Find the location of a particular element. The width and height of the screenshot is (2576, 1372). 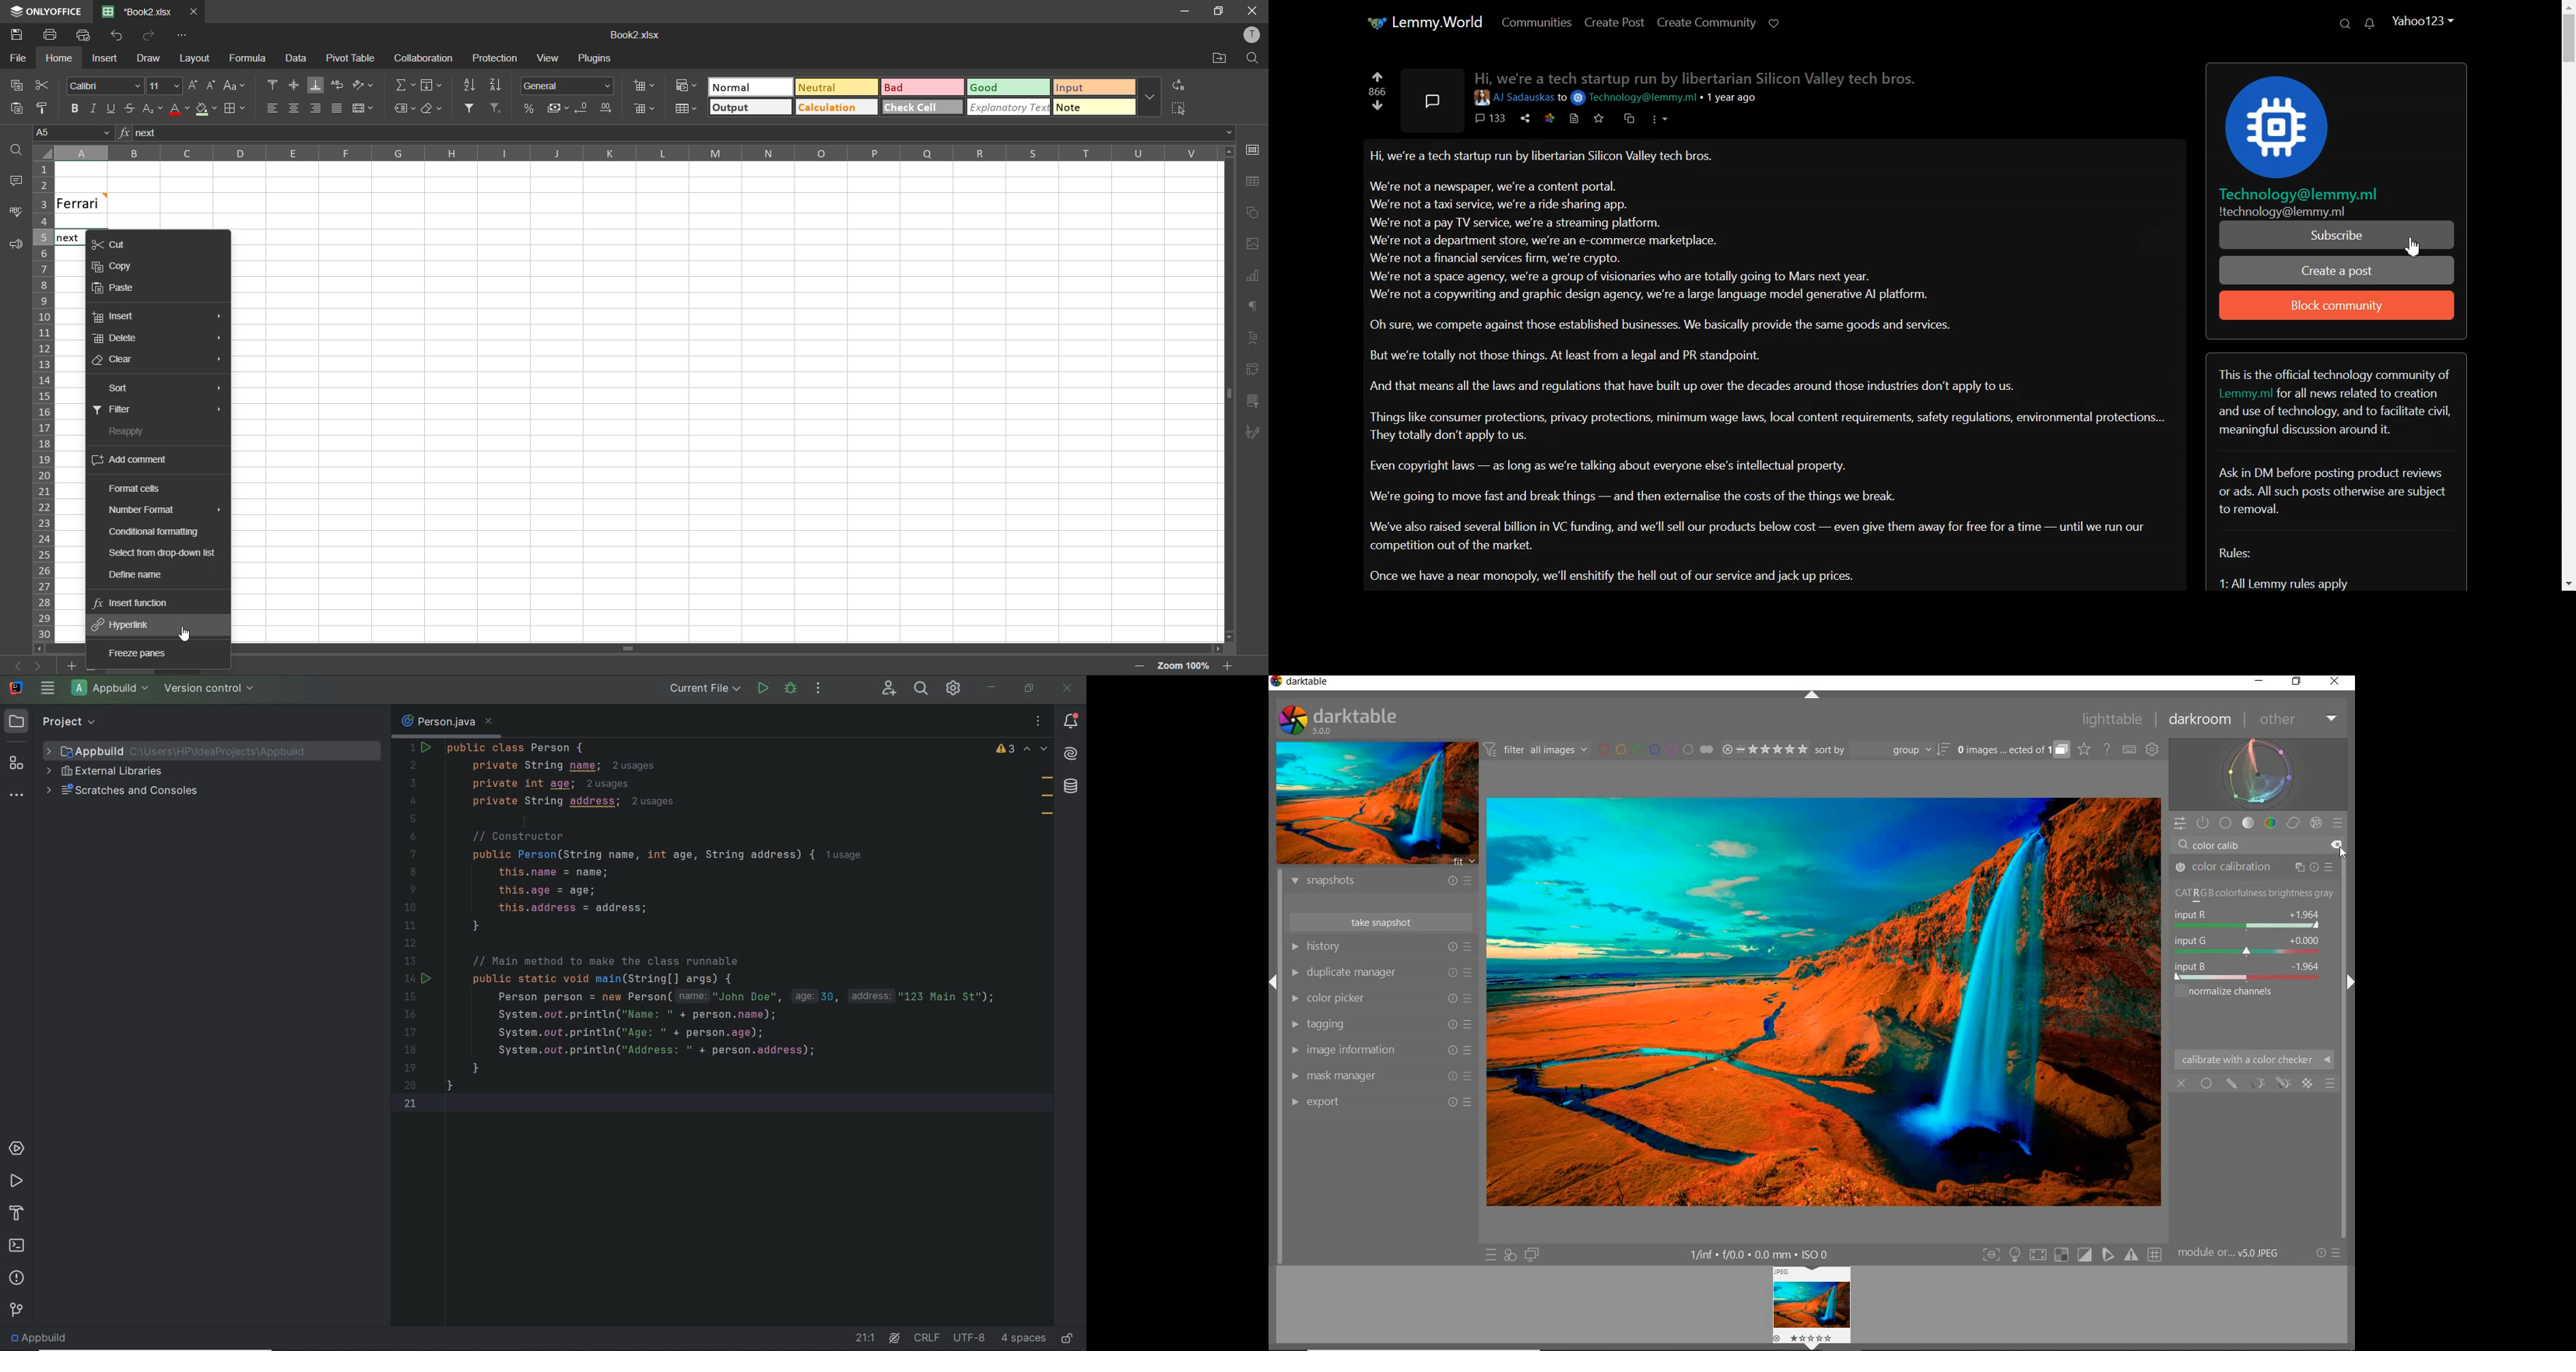

percent is located at coordinates (529, 110).